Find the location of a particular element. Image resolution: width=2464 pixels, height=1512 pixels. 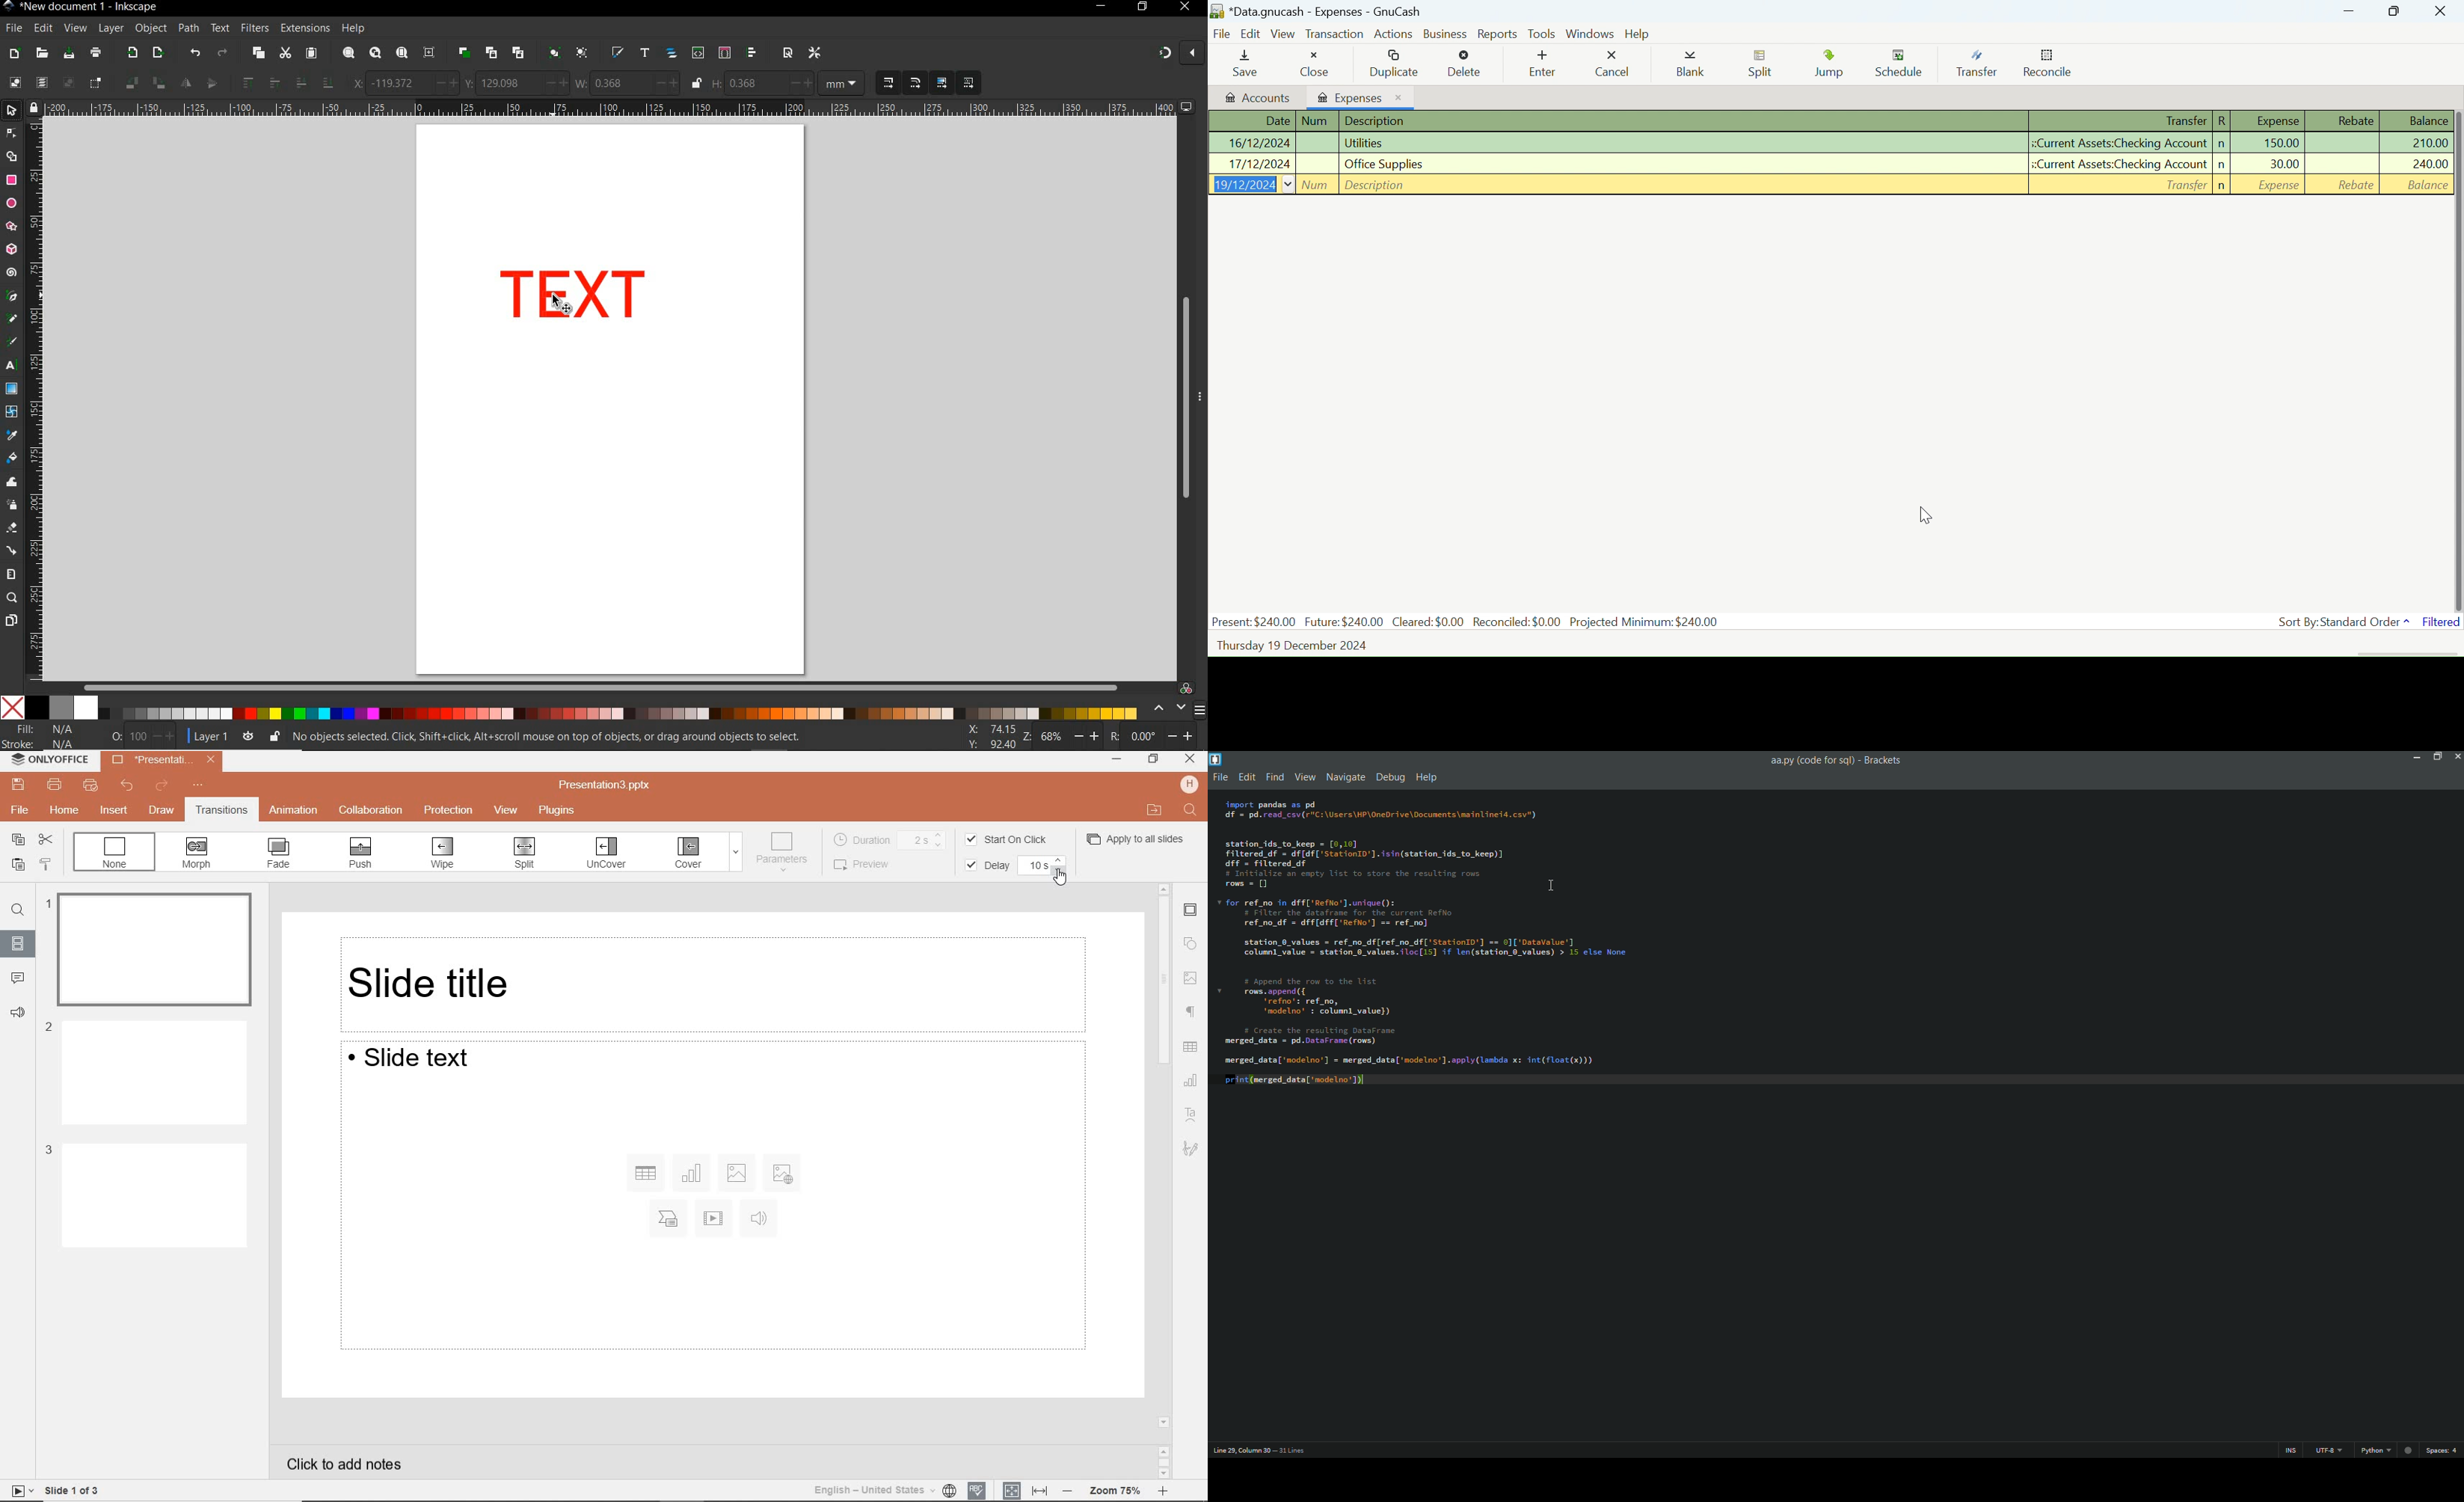

APPLY TO ALL SLIDES is located at coordinates (1137, 838).